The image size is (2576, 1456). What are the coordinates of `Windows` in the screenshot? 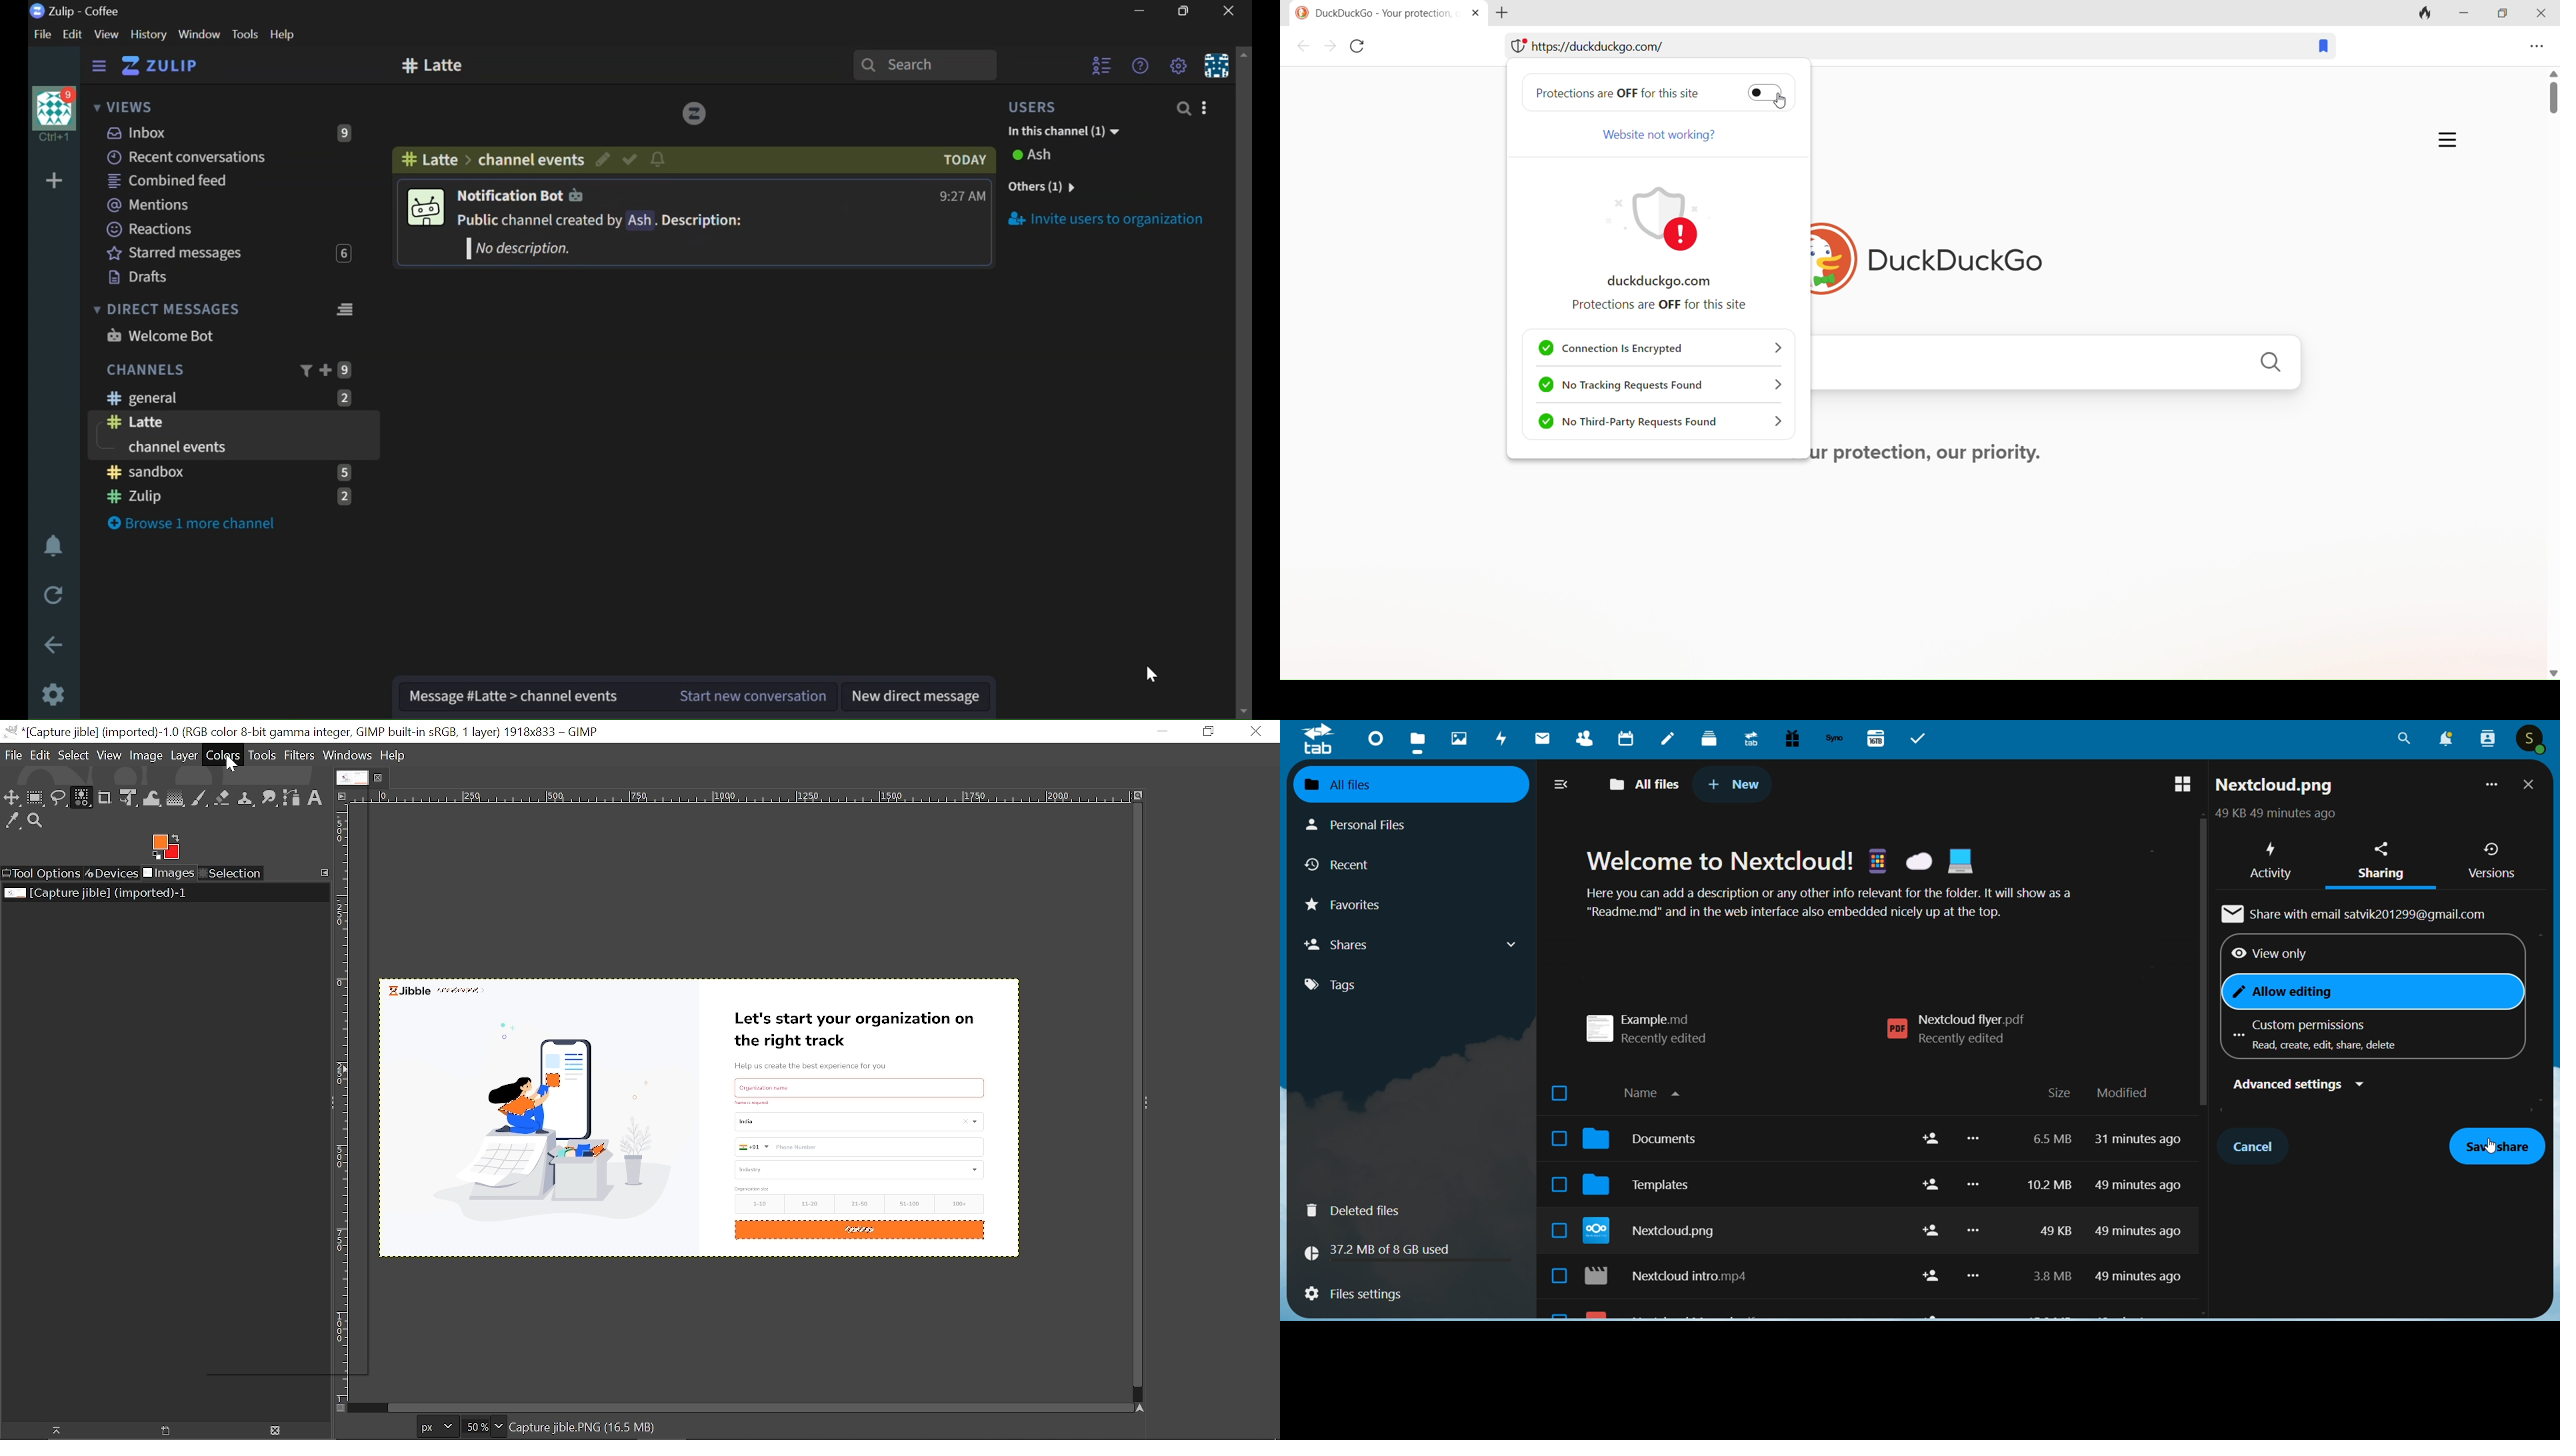 It's located at (349, 756).